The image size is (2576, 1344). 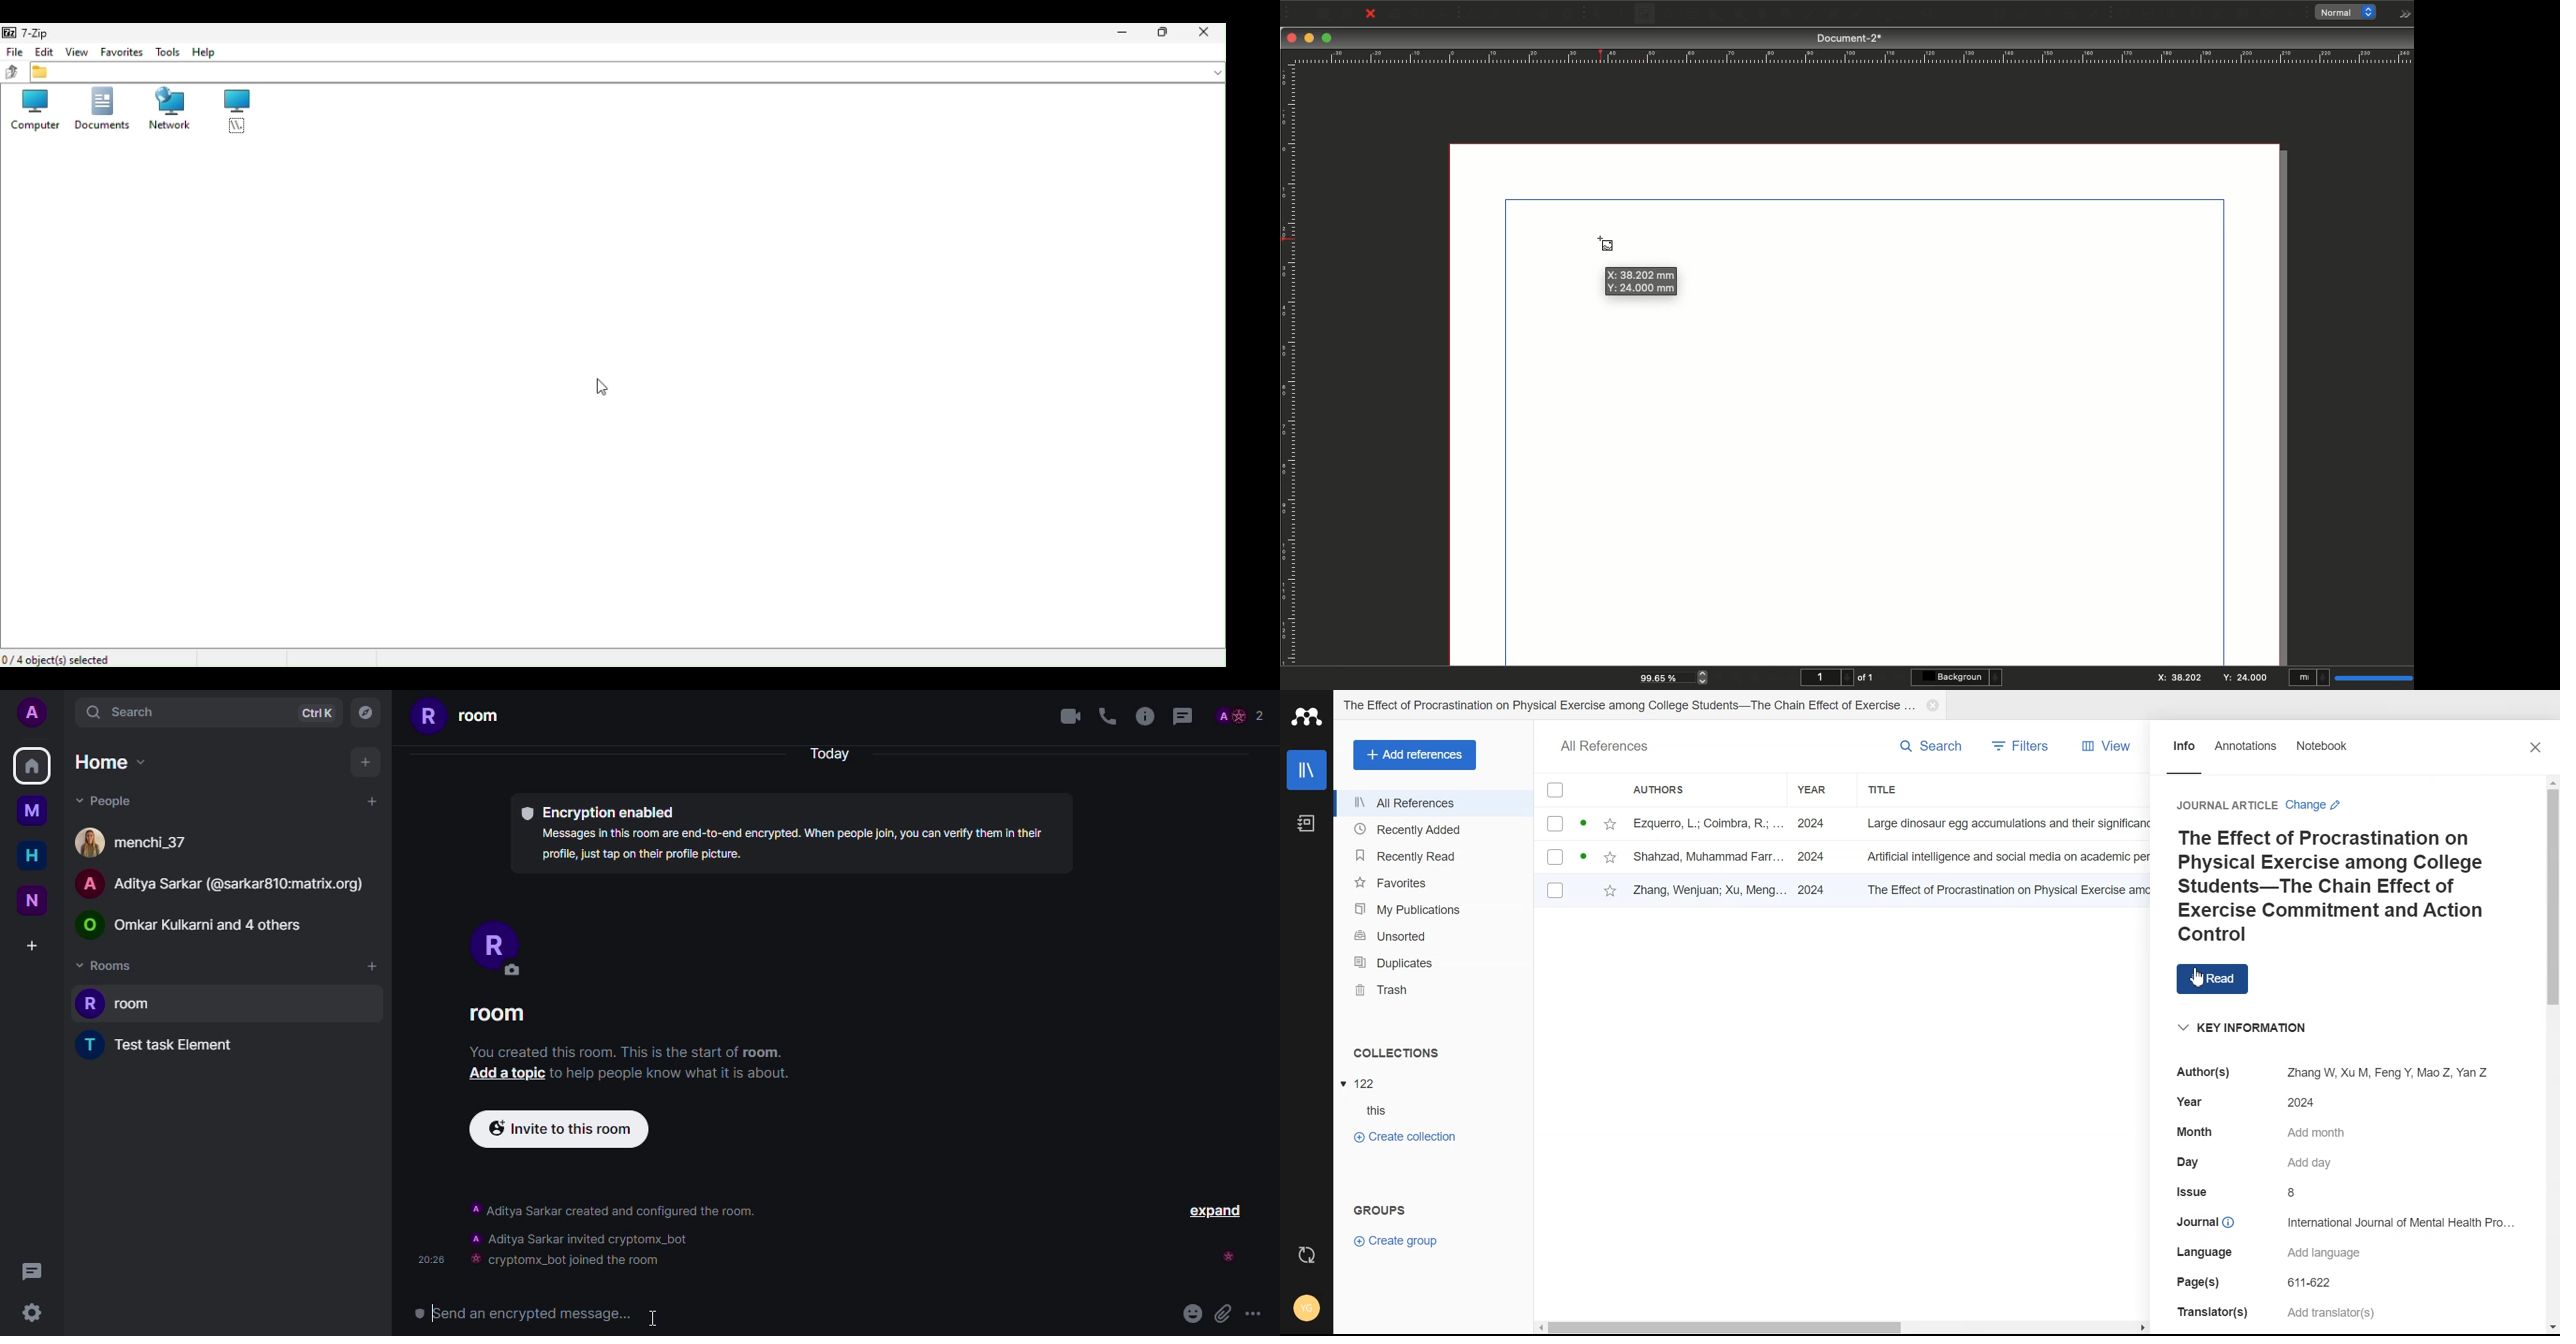 I want to click on Favorite, so click(x=1613, y=855).